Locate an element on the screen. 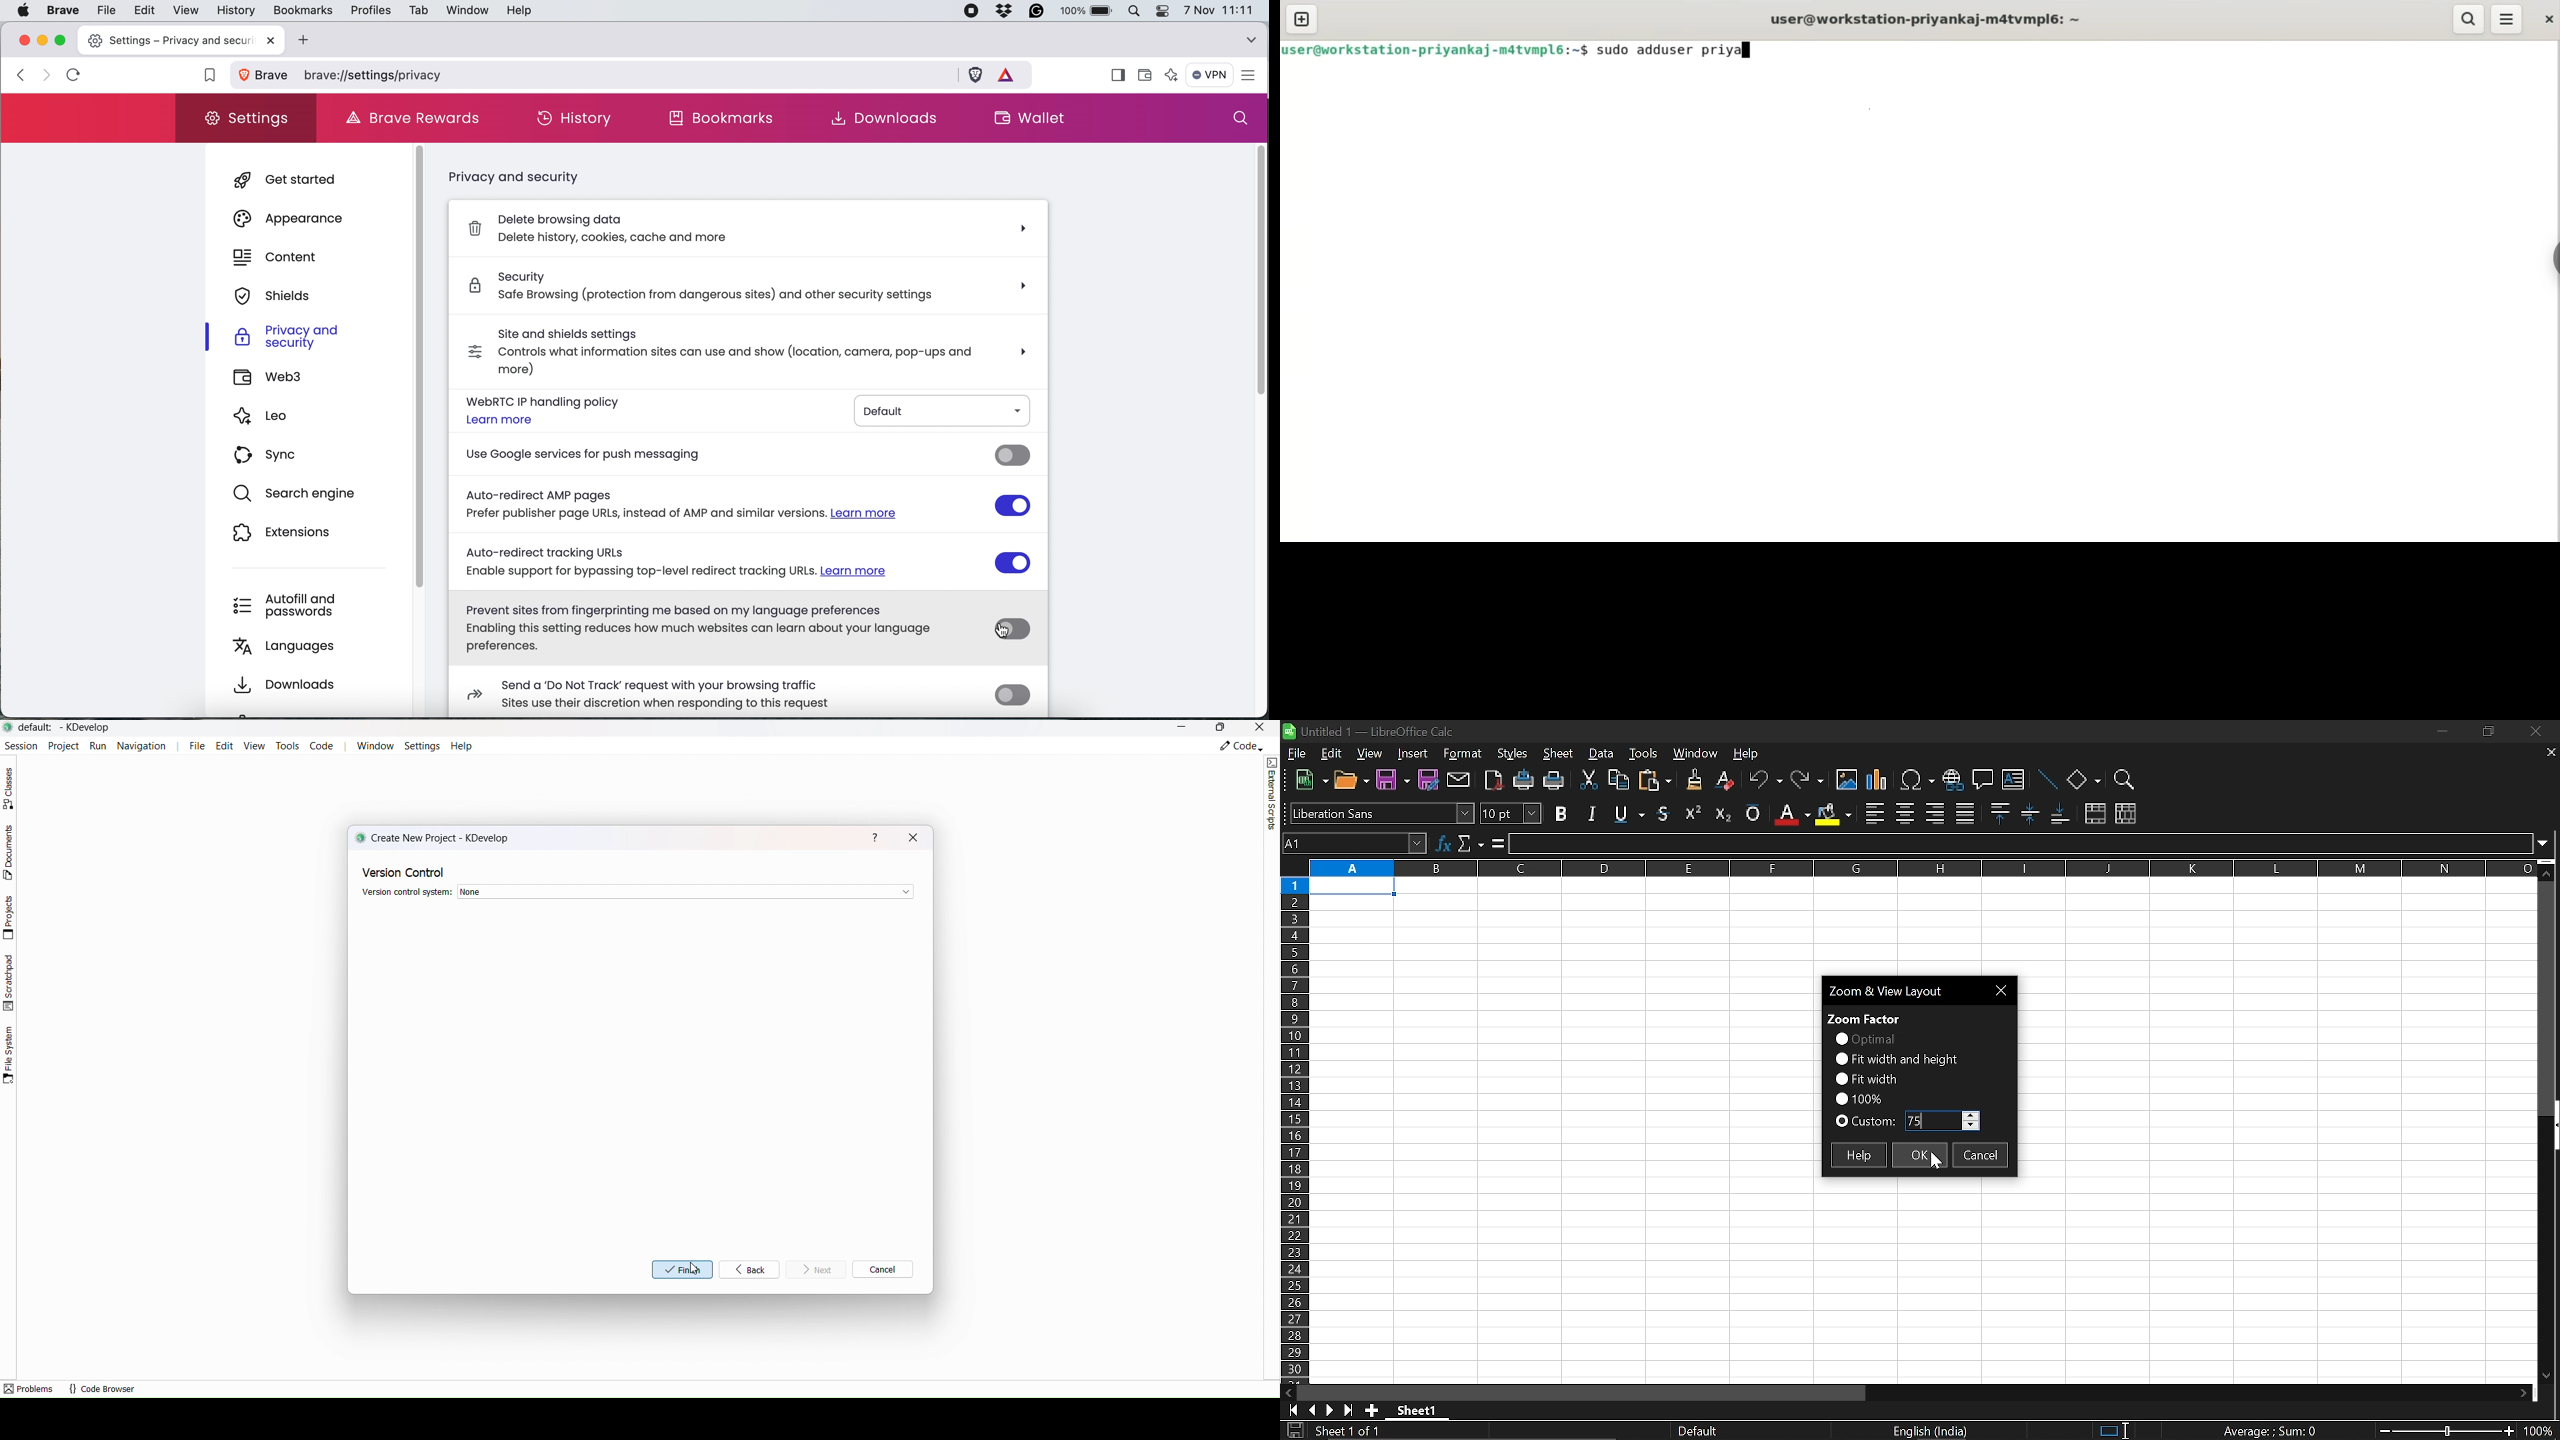 The width and height of the screenshot is (2576, 1456). 7 nov 11:11 is located at coordinates (1219, 10).